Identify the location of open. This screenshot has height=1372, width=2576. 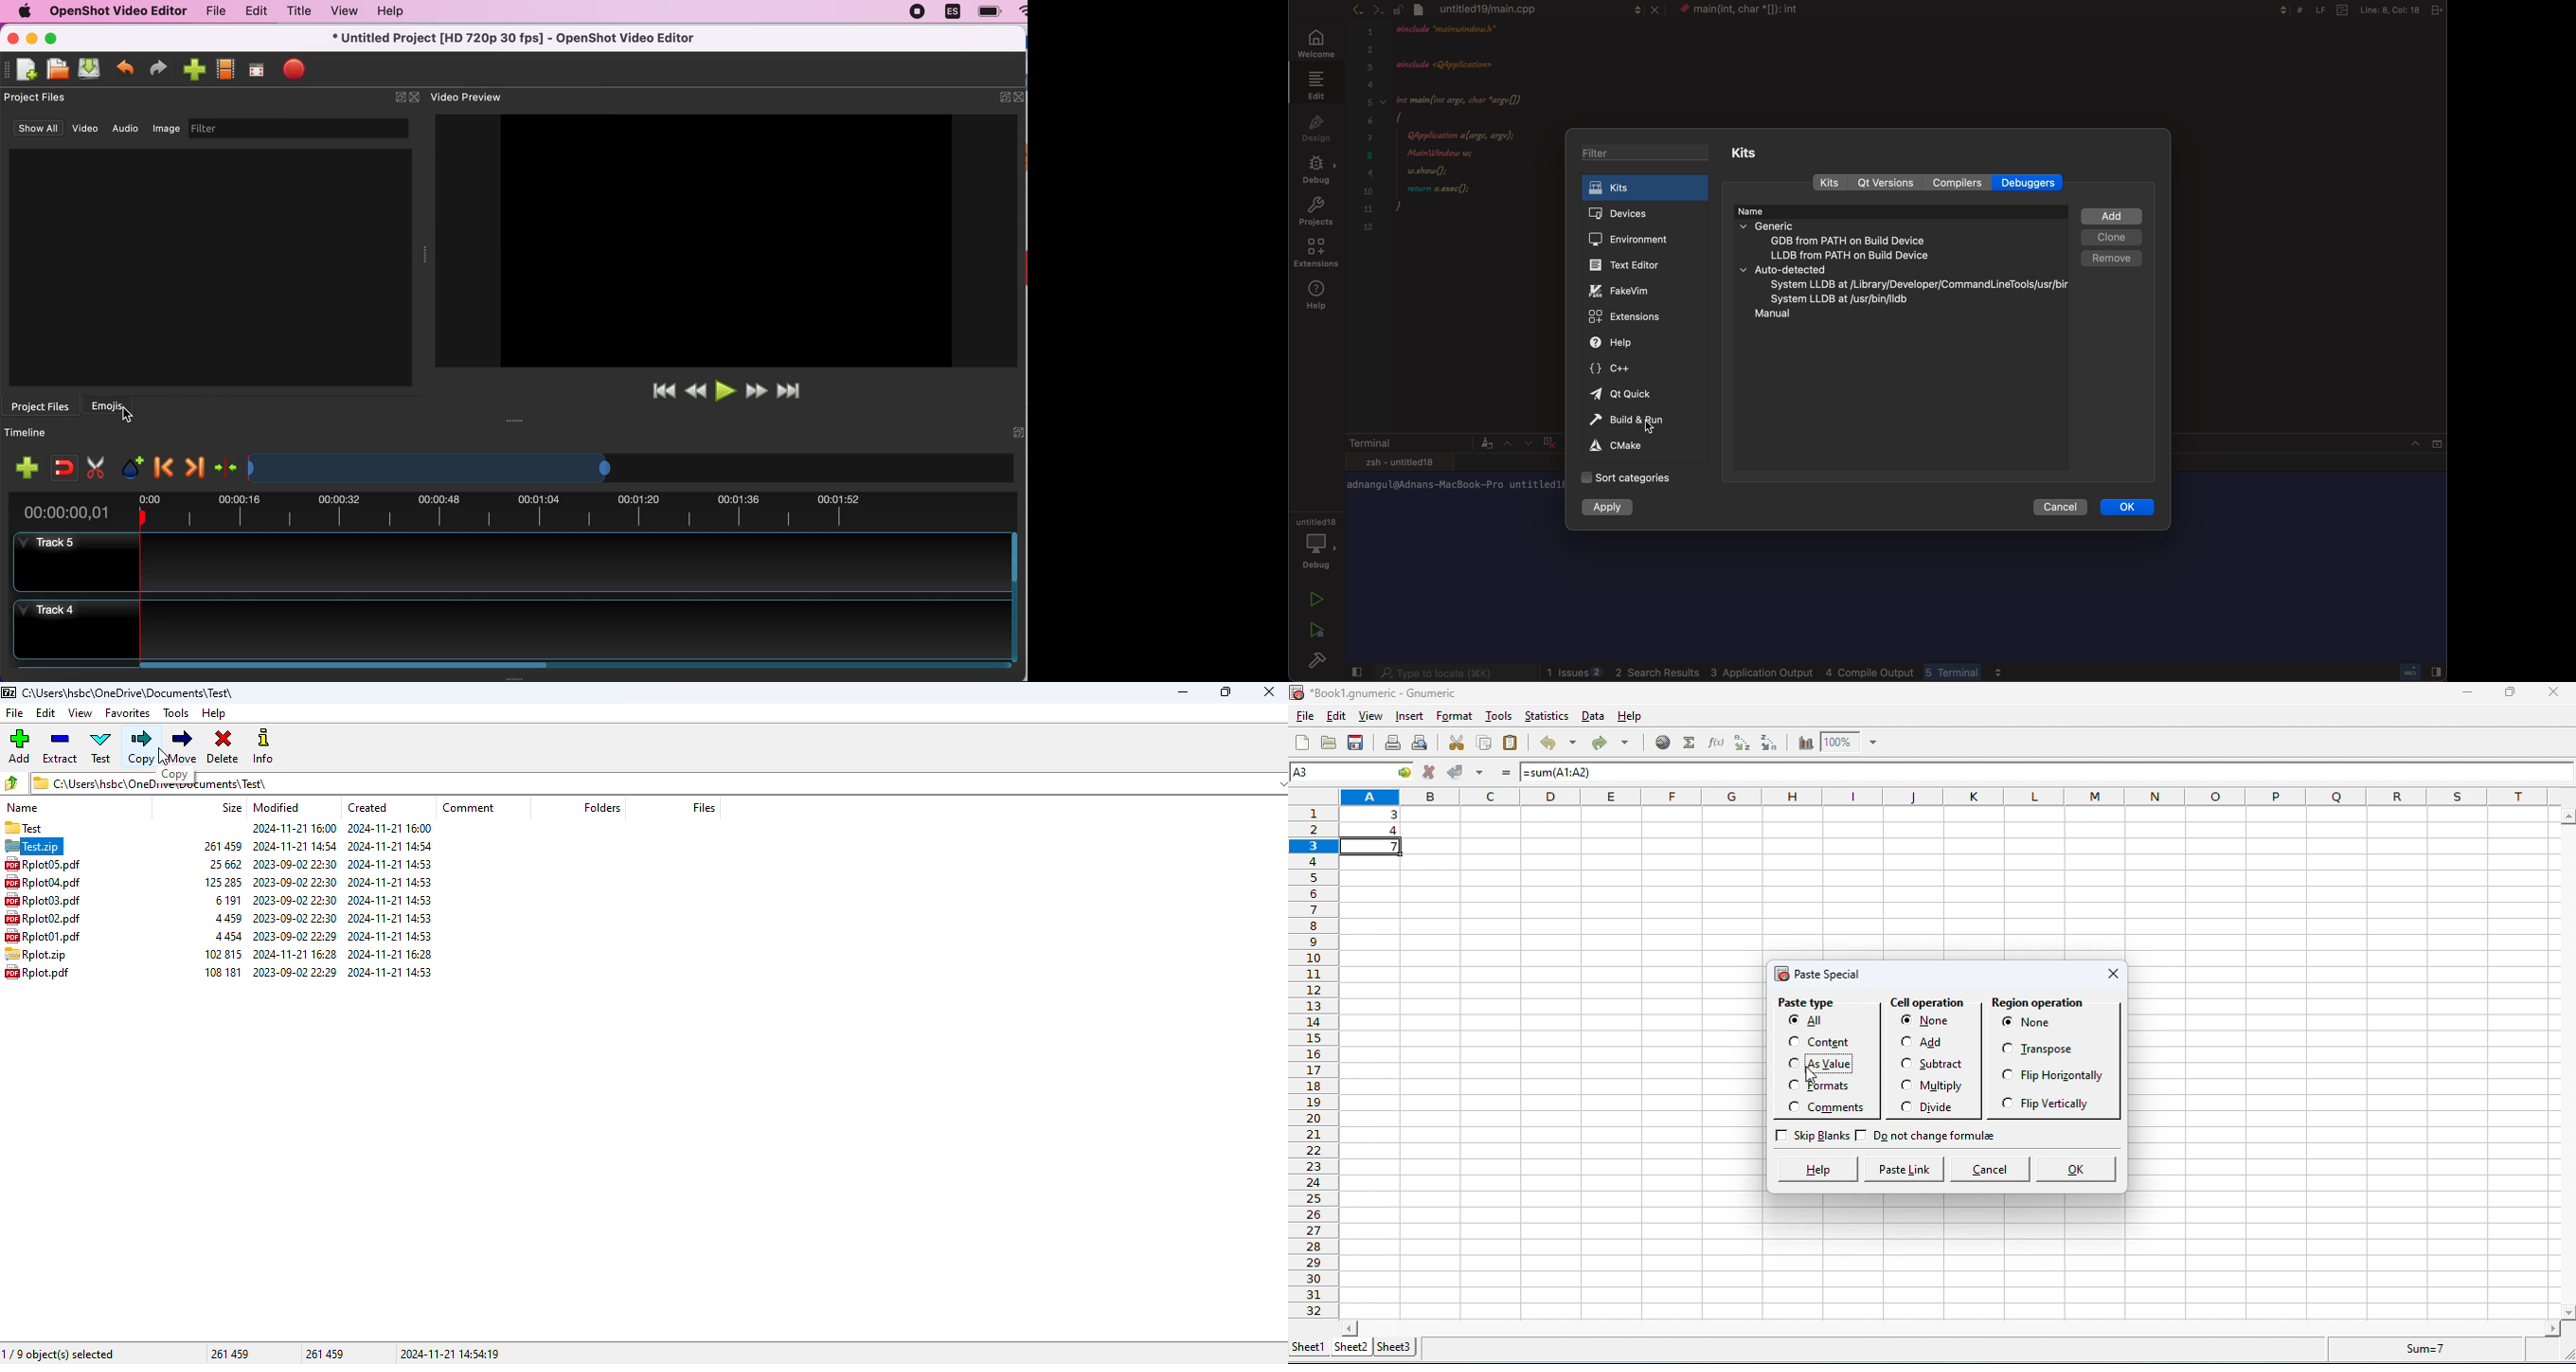
(1329, 742).